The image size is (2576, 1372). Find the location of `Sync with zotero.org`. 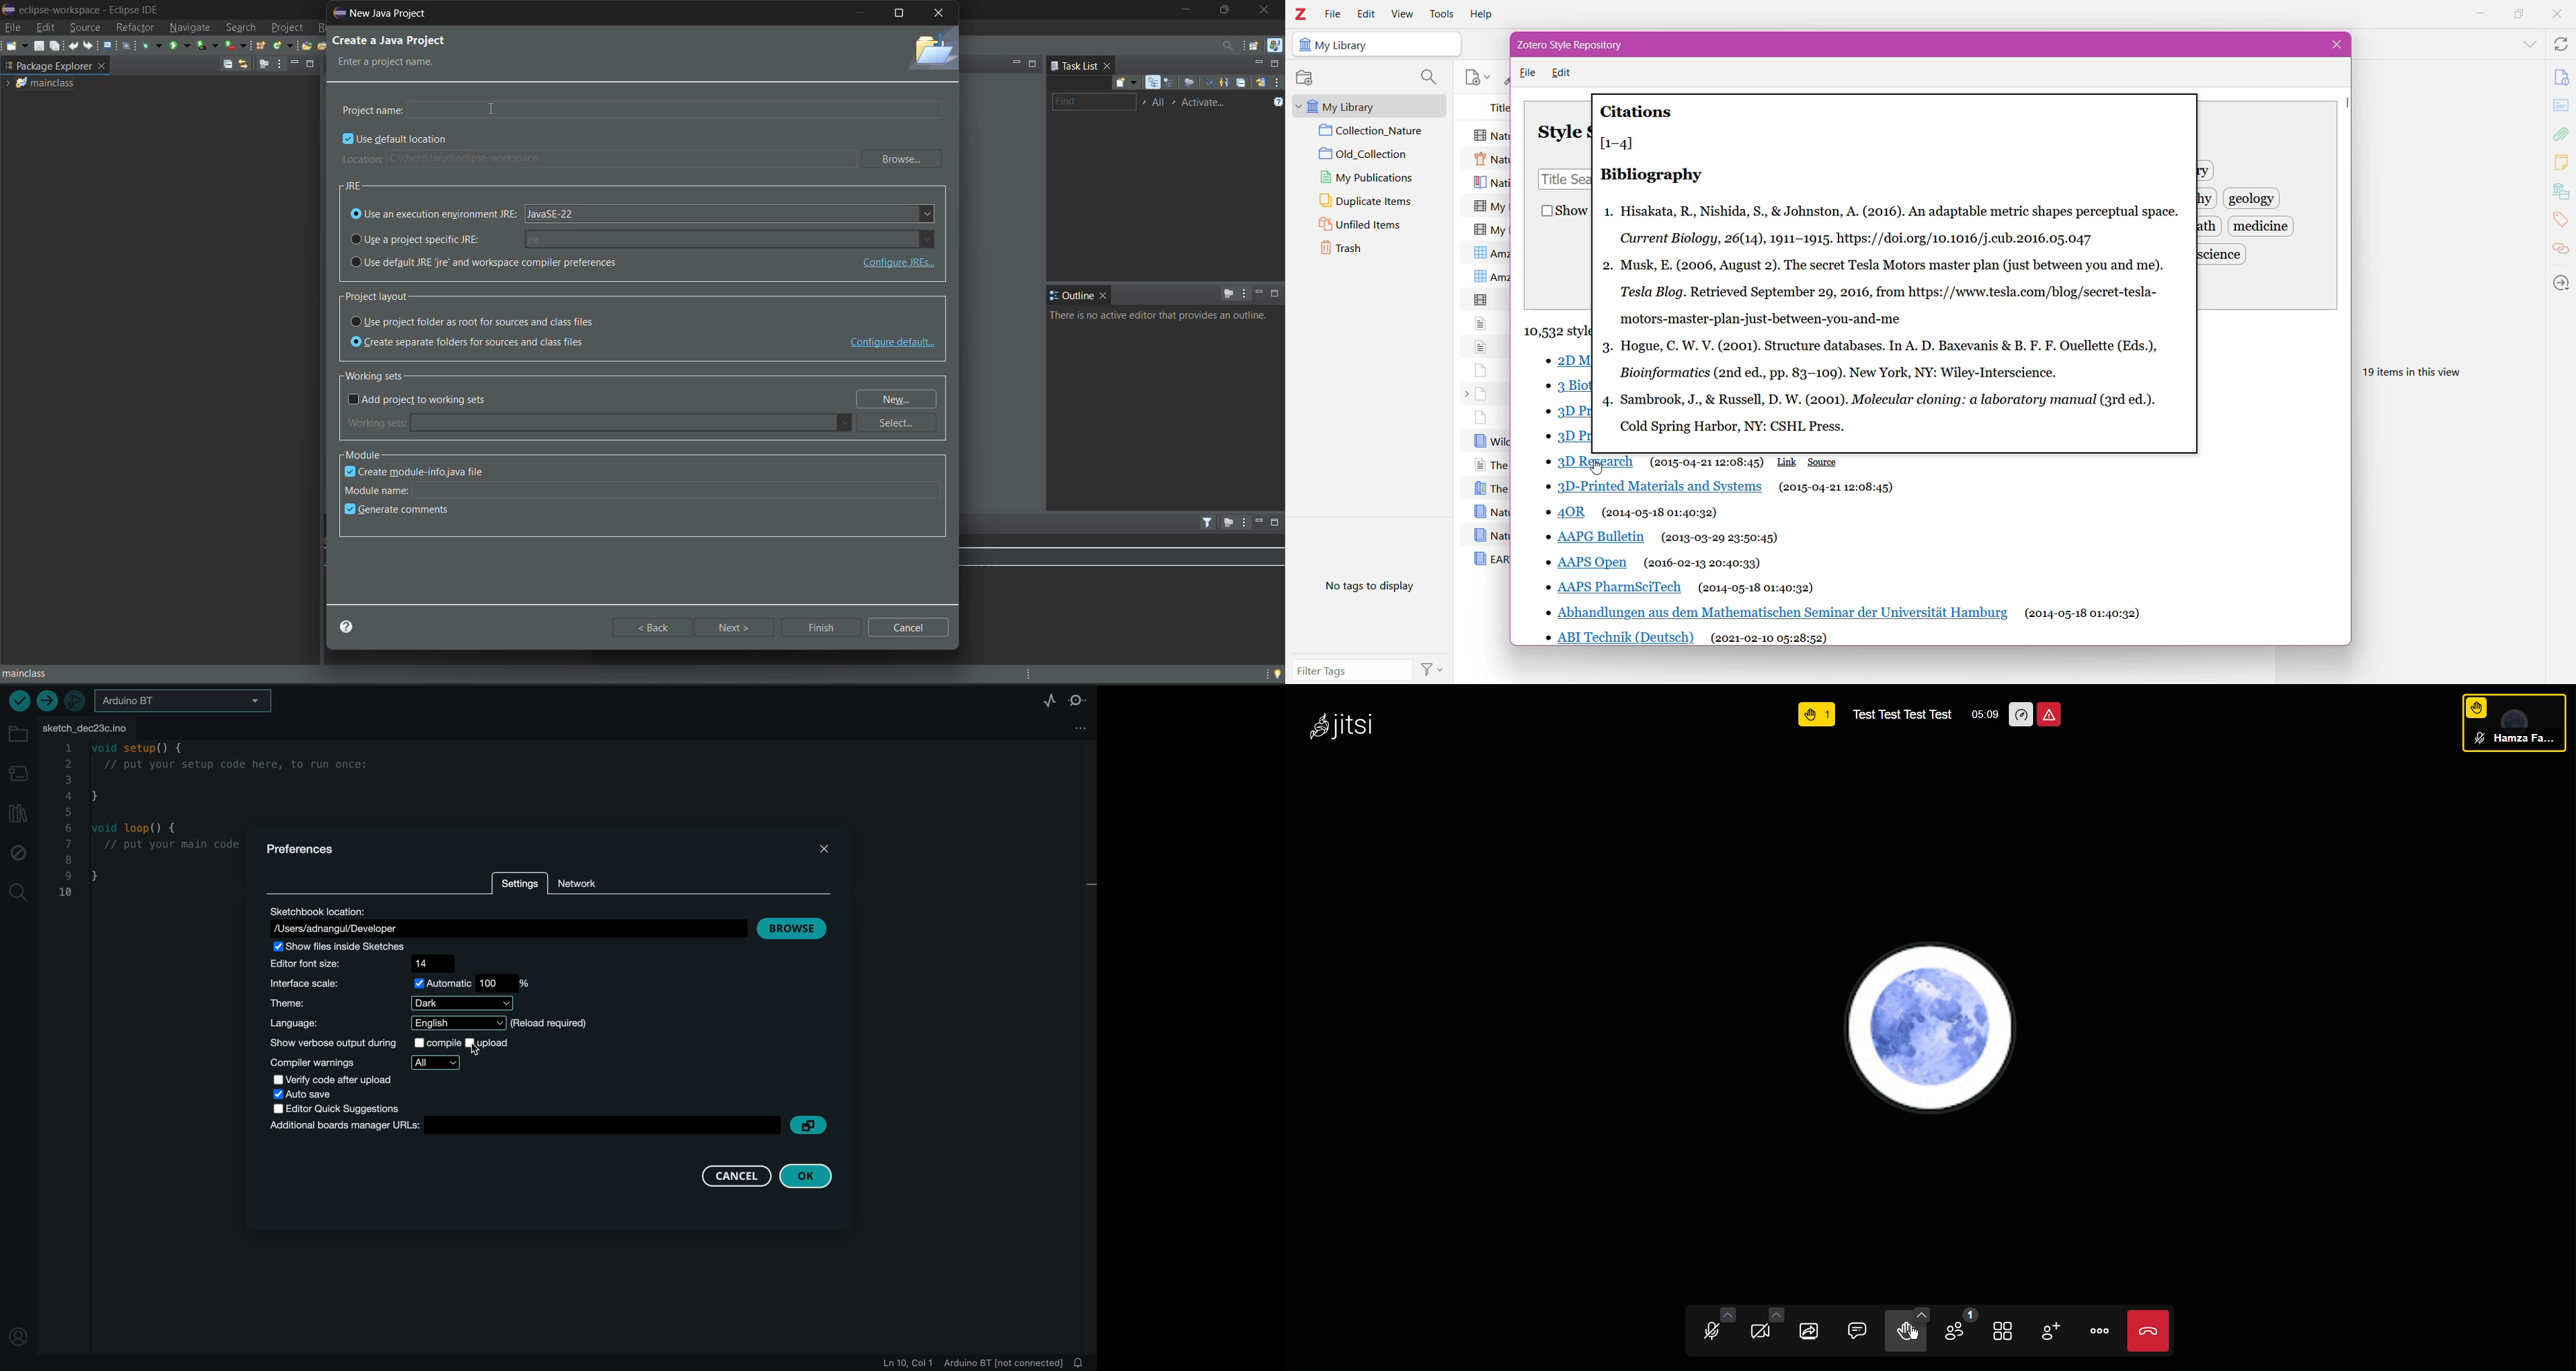

Sync with zotero.org is located at coordinates (2560, 44).